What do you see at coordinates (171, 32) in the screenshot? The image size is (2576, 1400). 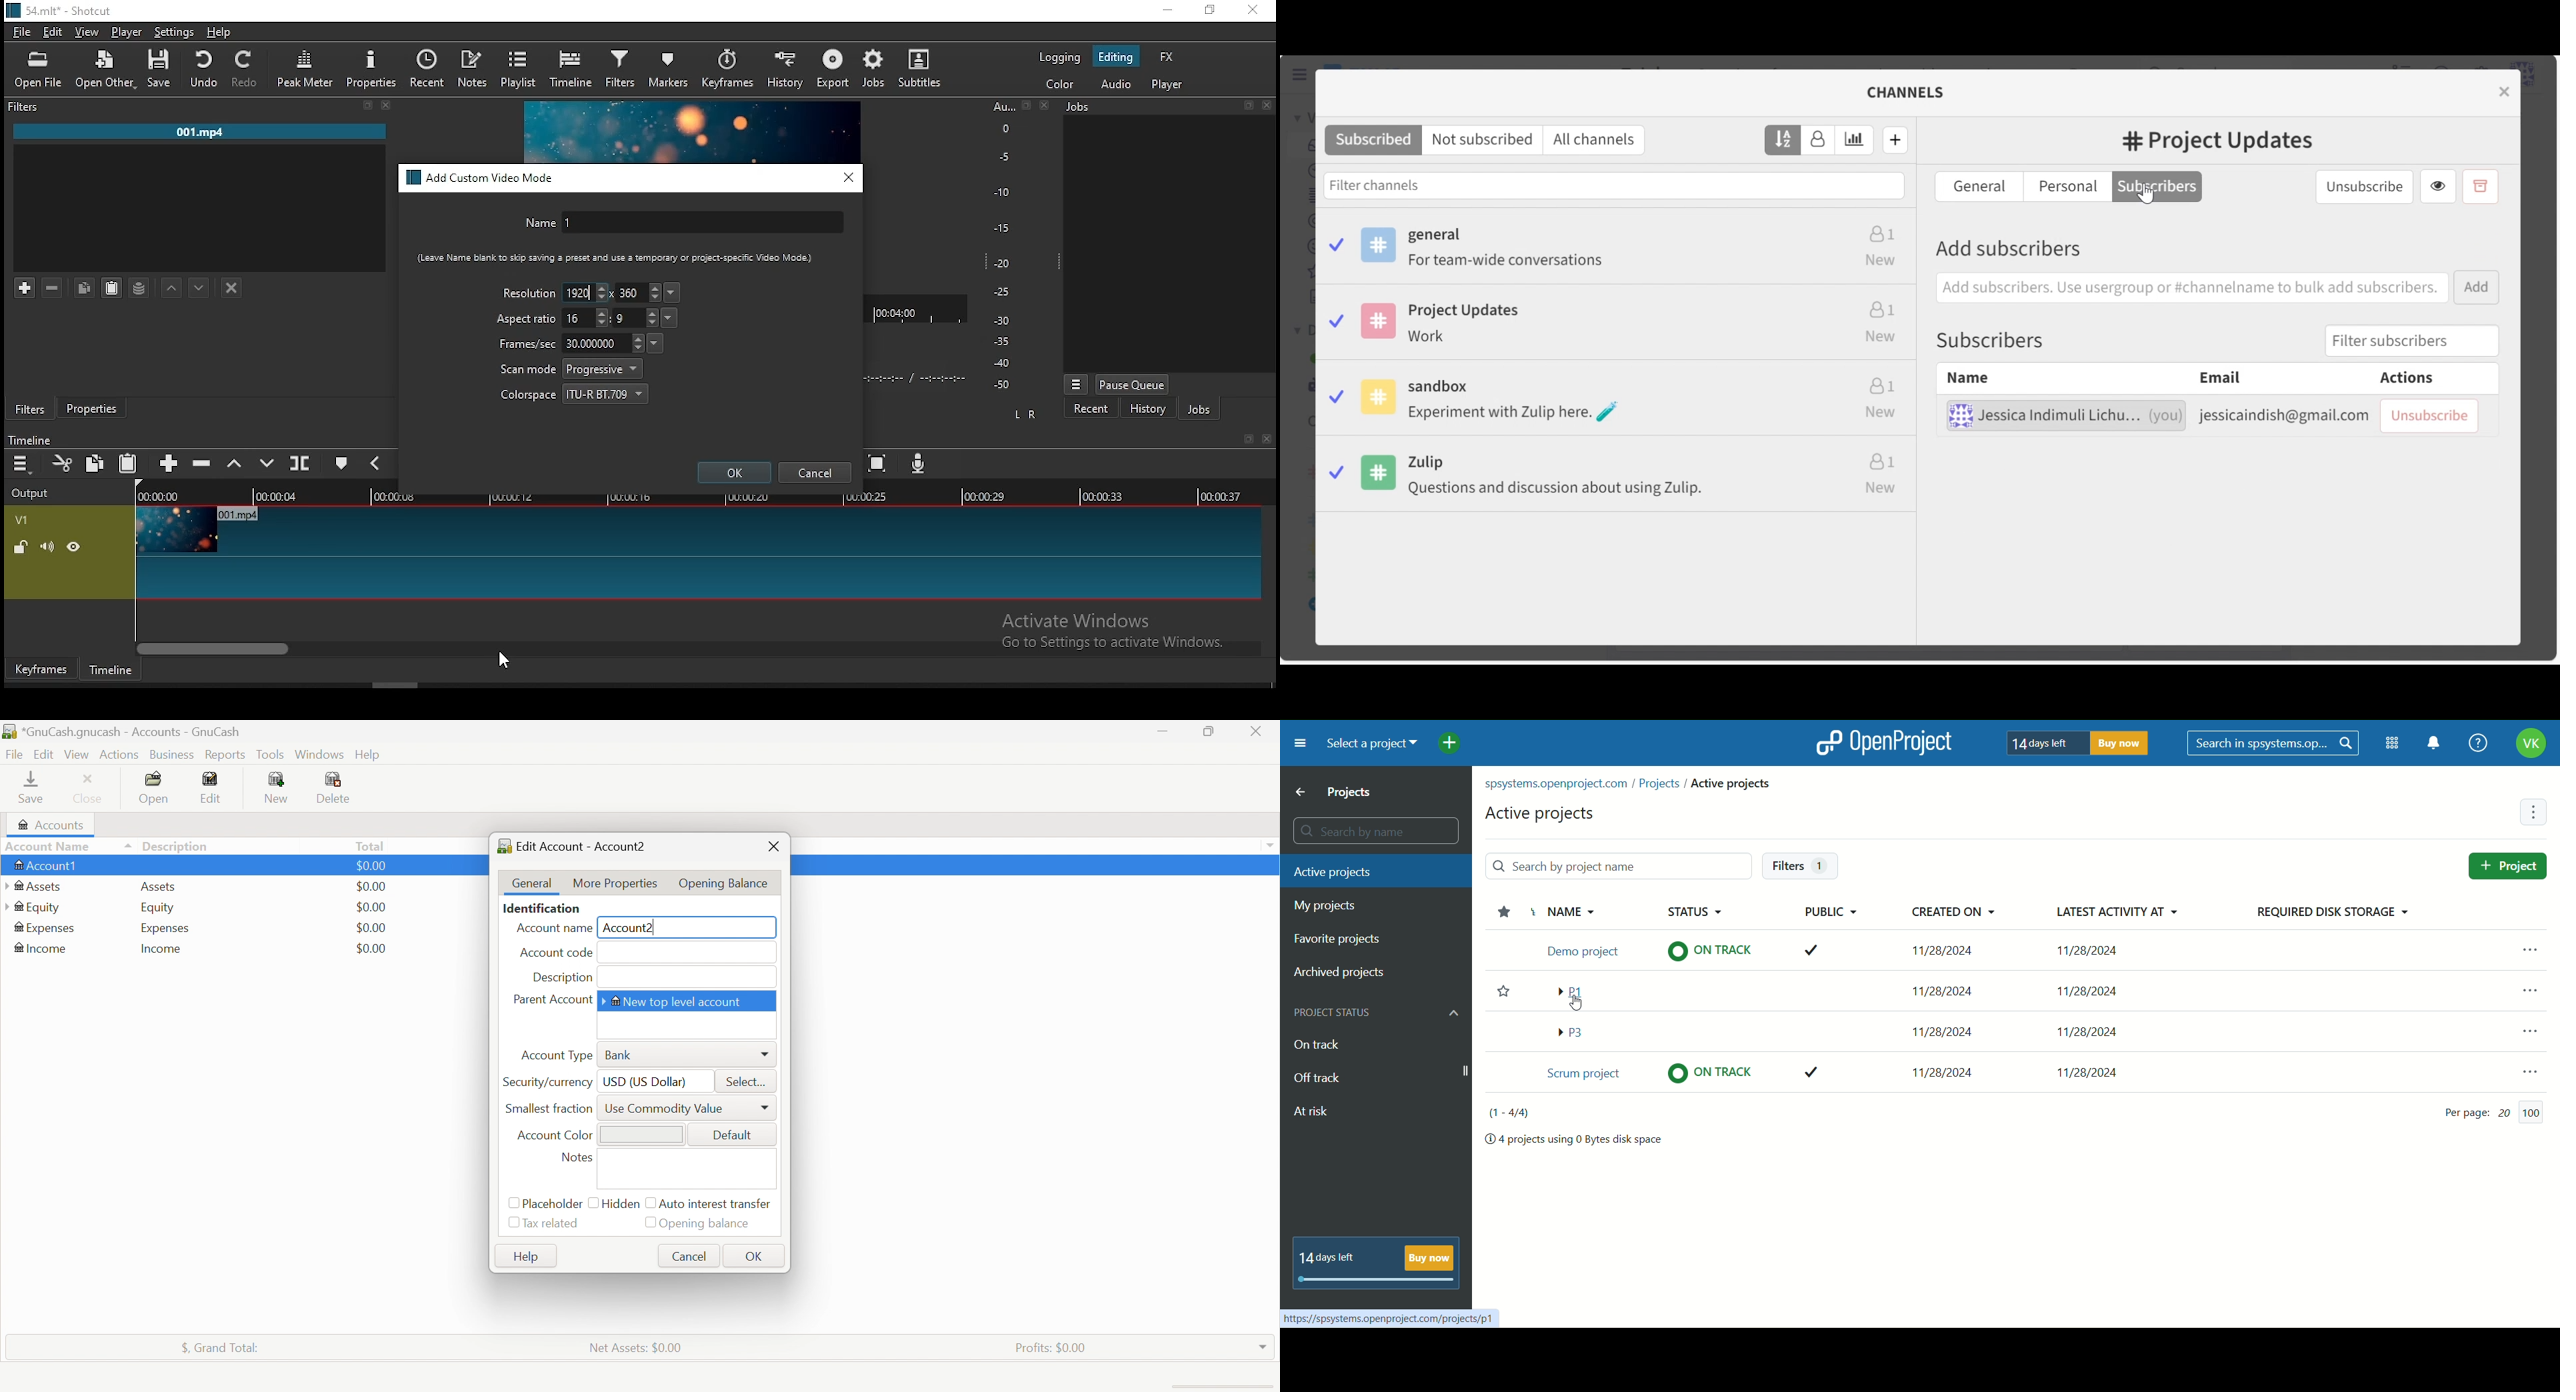 I see `settings` at bounding box center [171, 32].